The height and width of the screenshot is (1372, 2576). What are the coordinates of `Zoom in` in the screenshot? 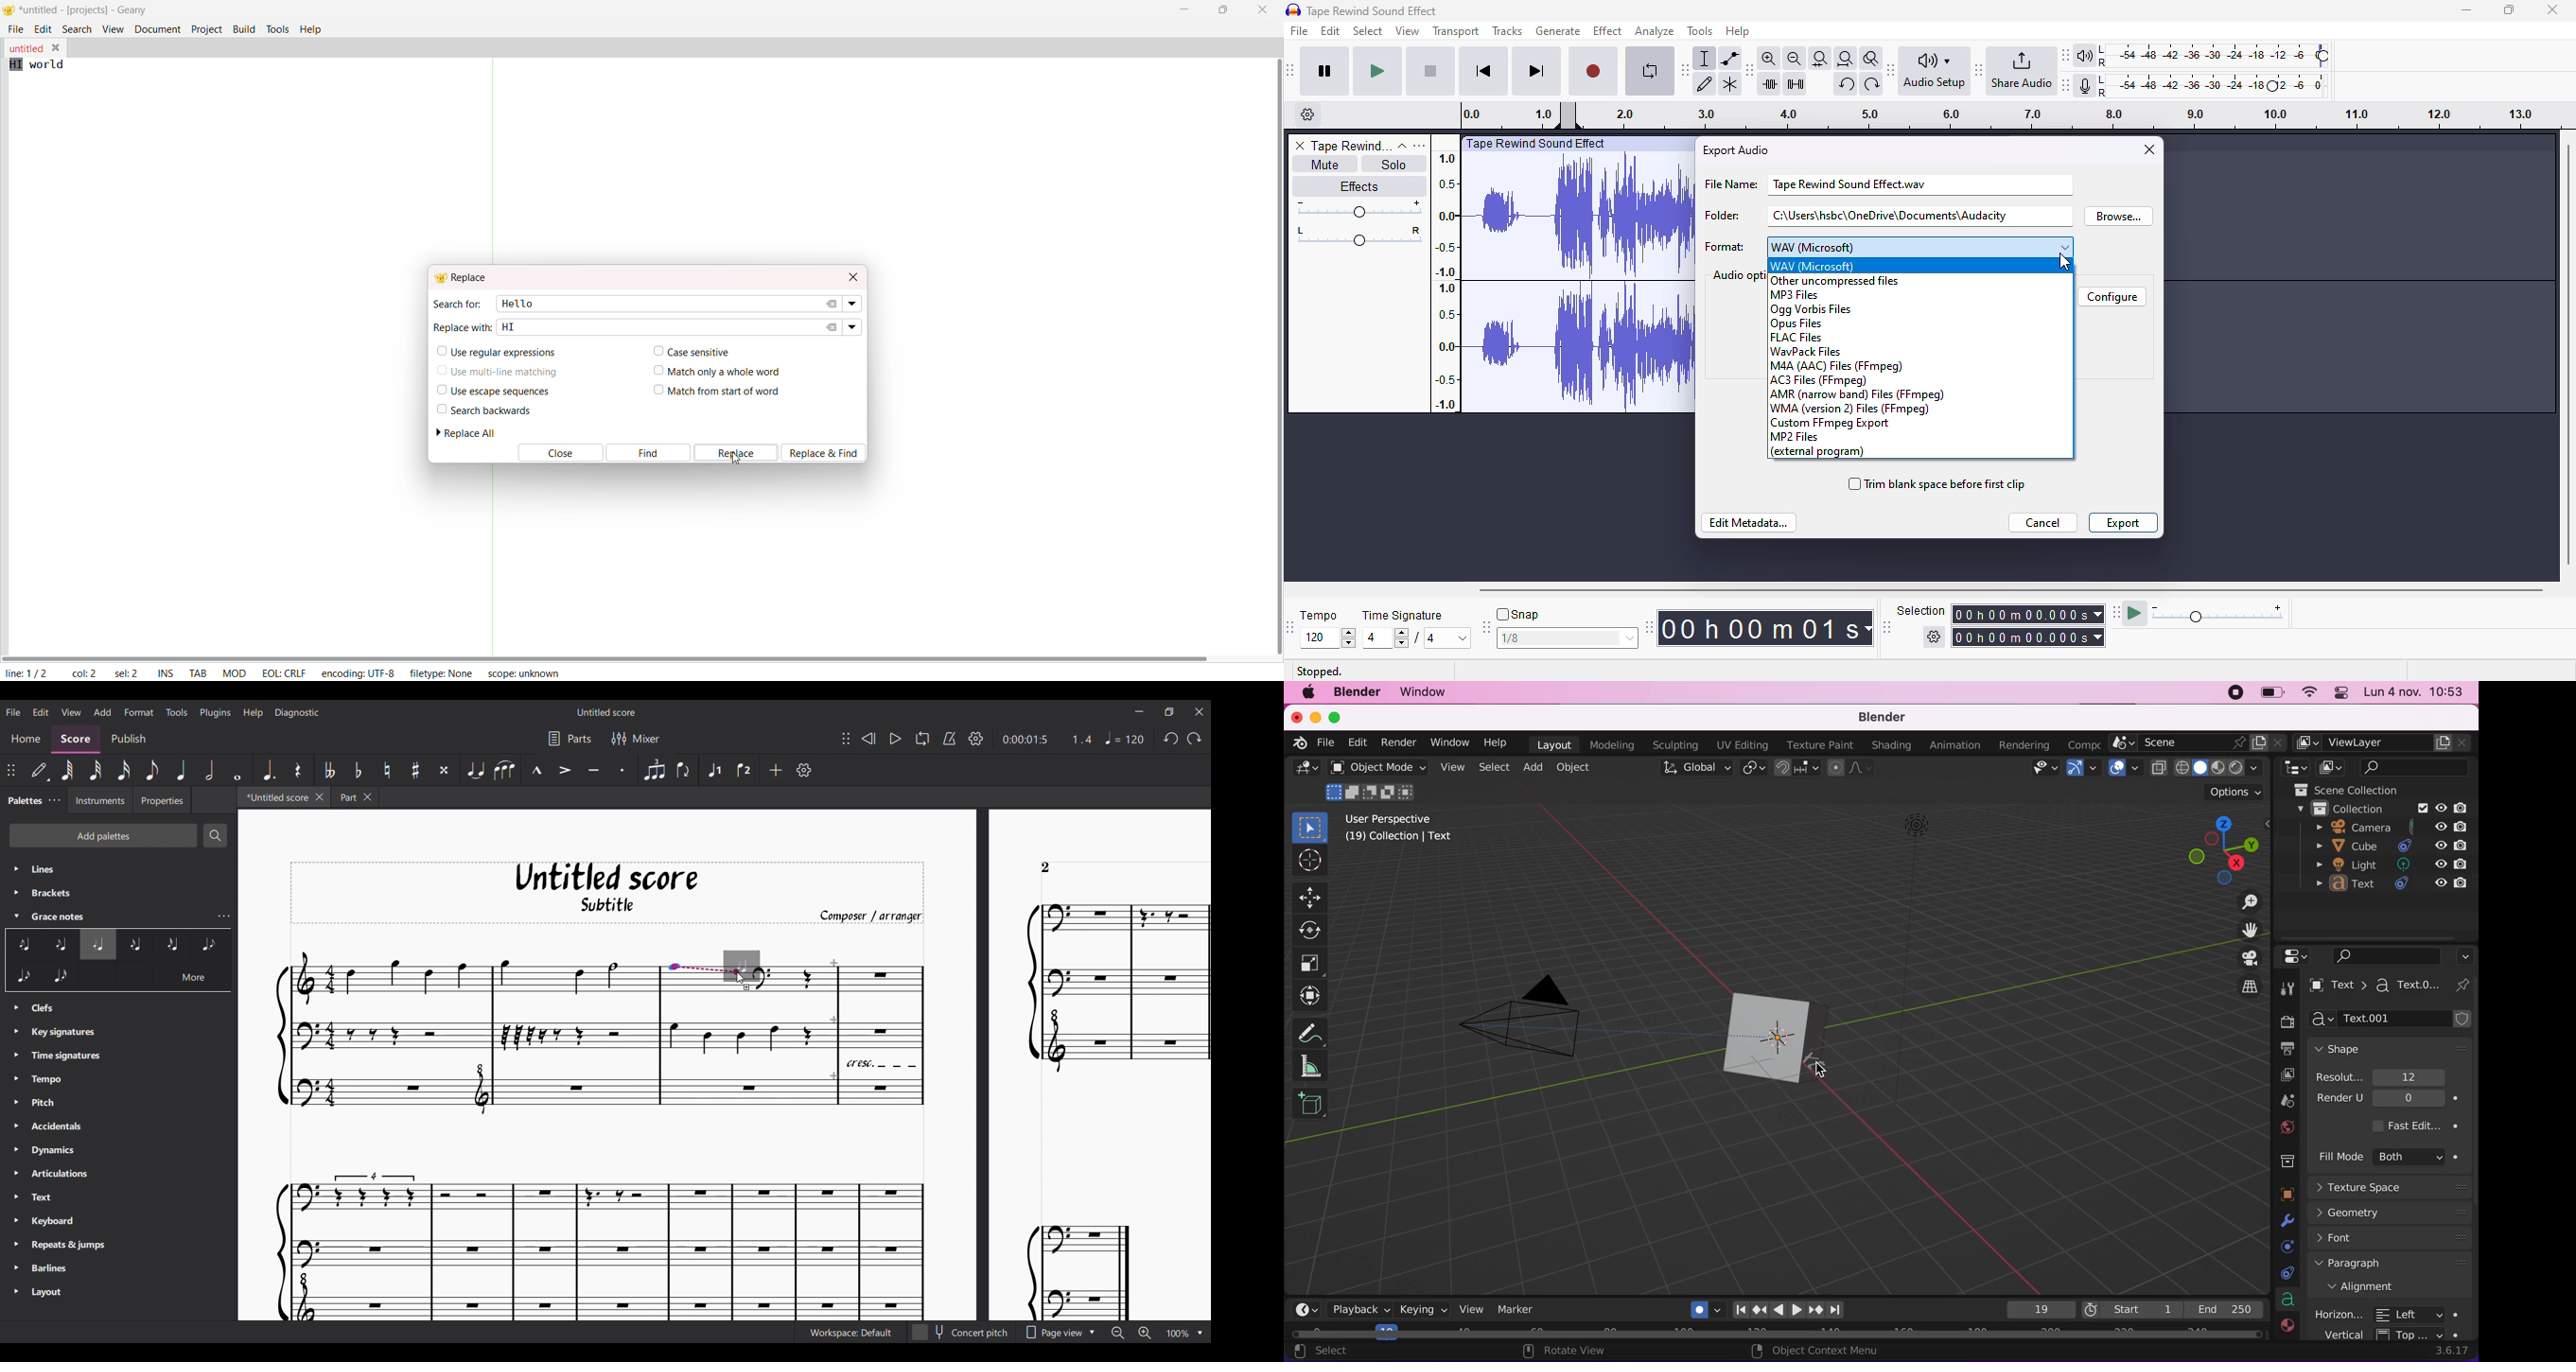 It's located at (1145, 1333).